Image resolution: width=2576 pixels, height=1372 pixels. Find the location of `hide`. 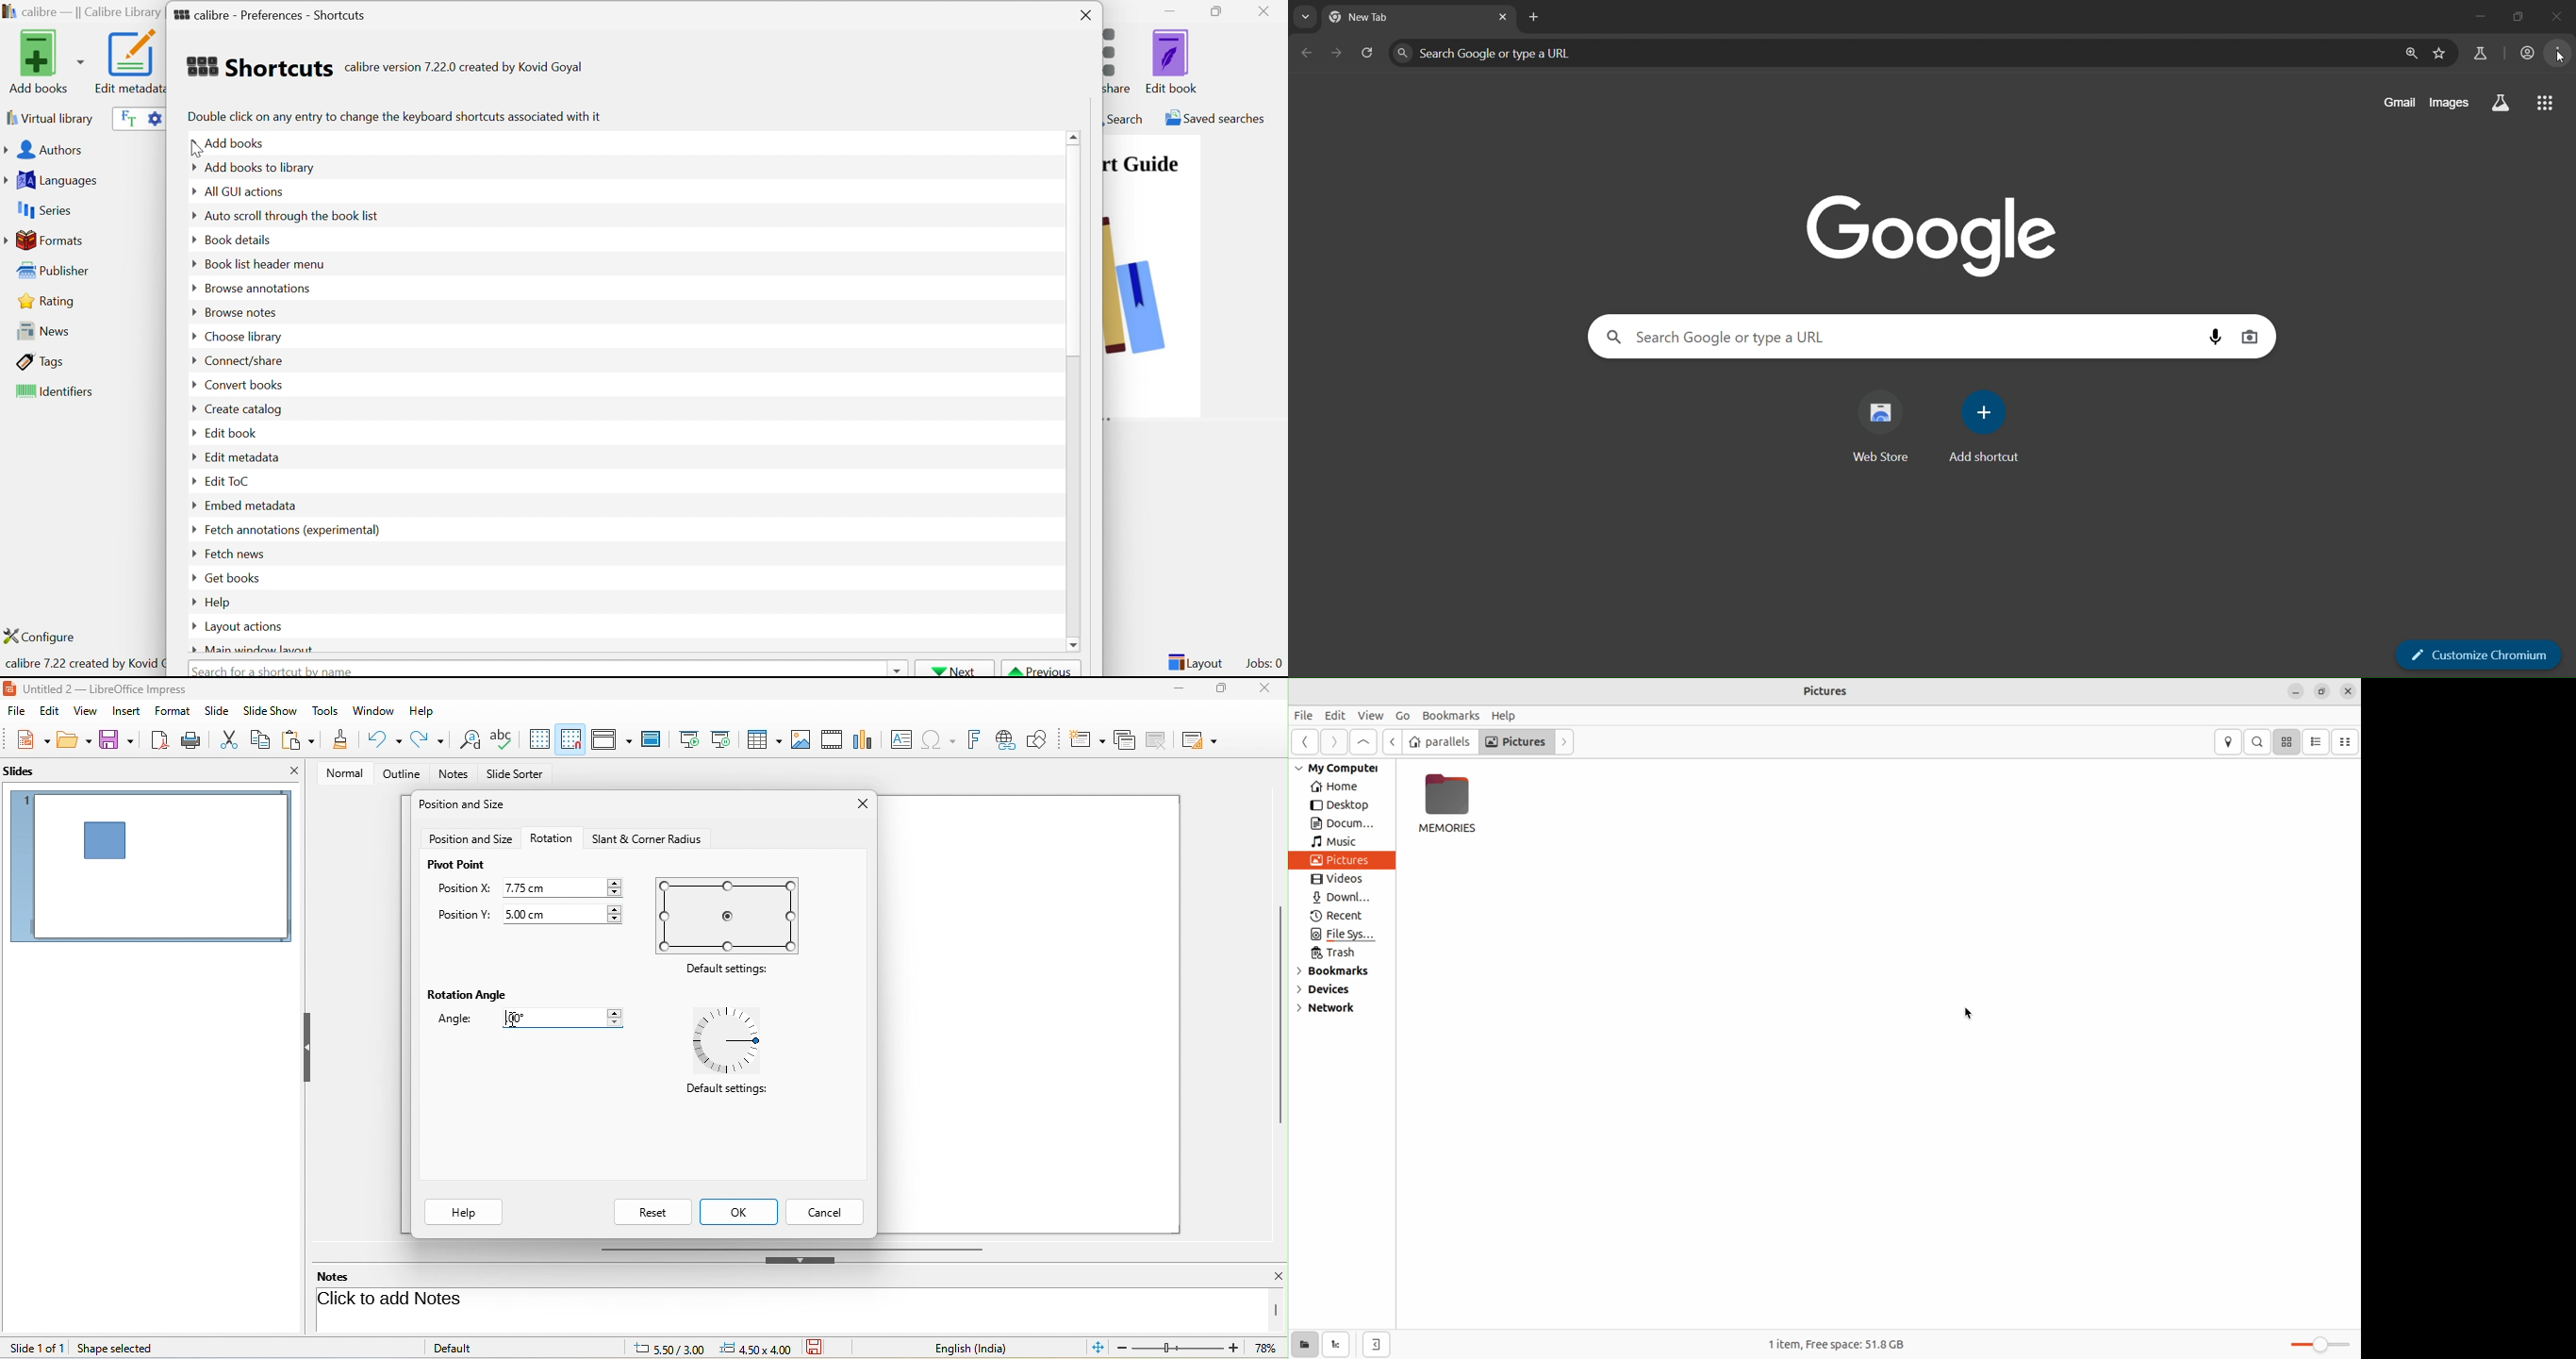

hide is located at coordinates (801, 1260).